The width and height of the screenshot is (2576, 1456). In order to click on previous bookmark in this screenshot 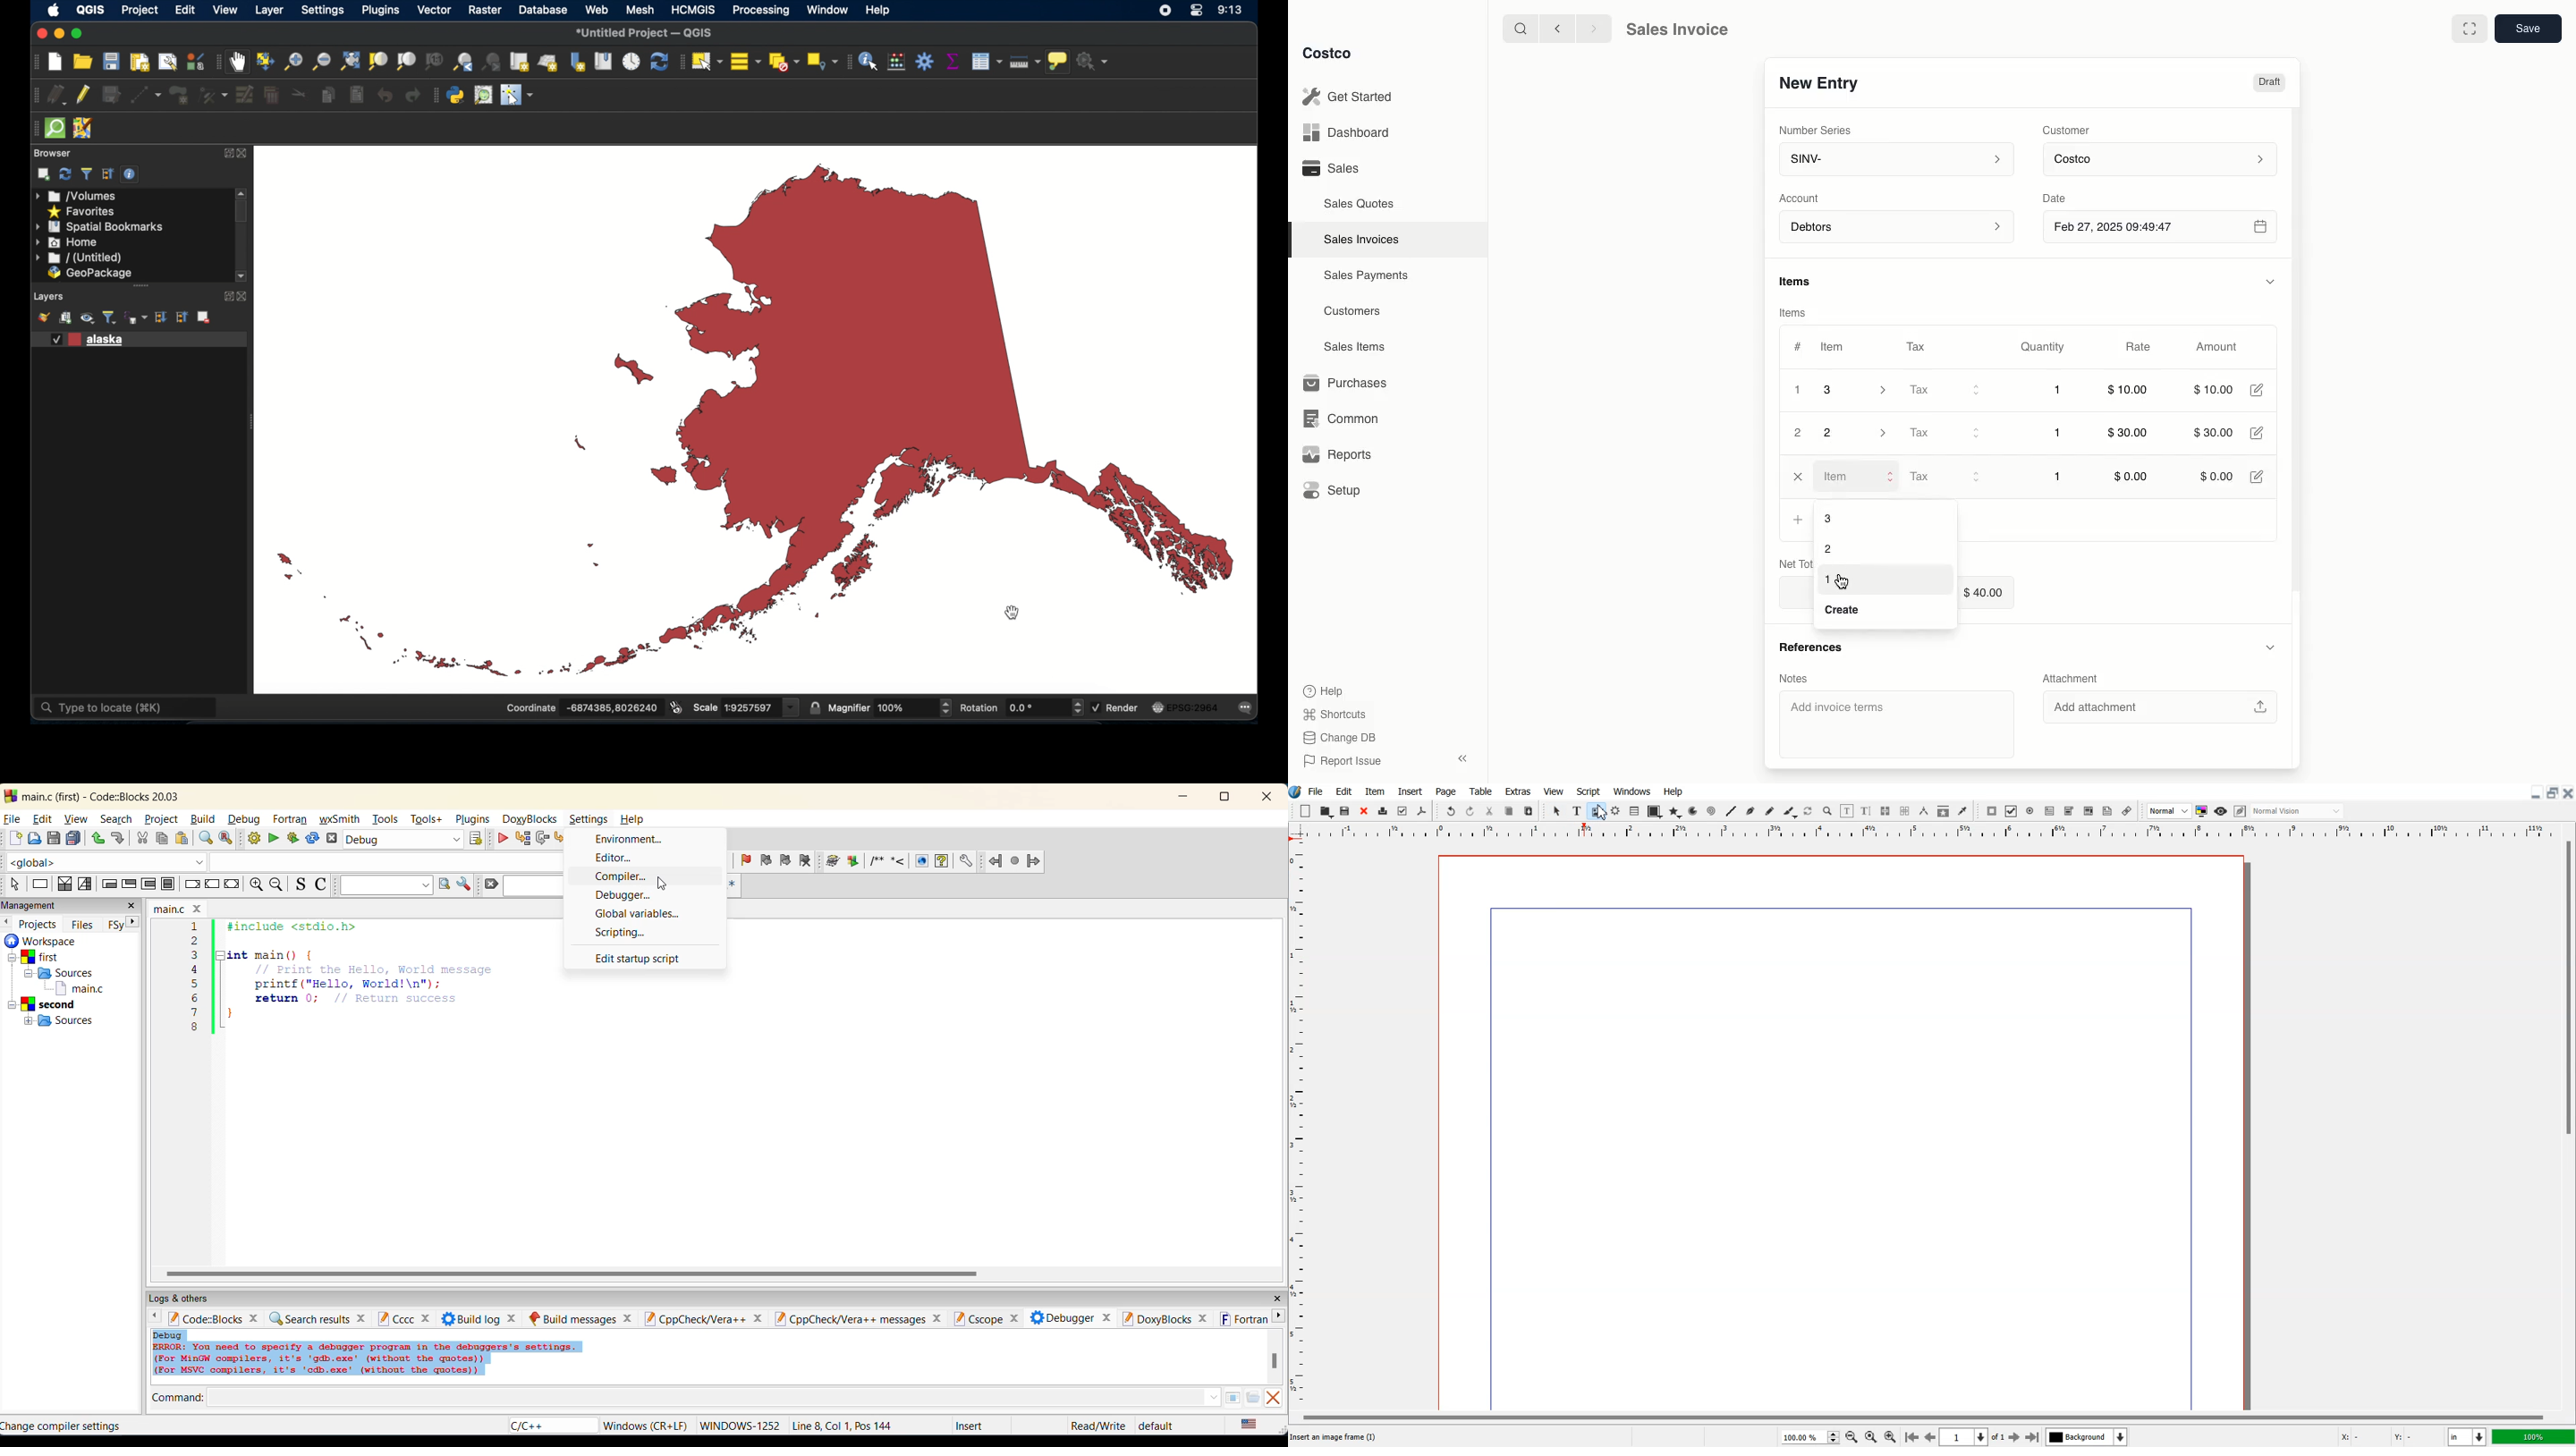, I will do `click(766, 860)`.